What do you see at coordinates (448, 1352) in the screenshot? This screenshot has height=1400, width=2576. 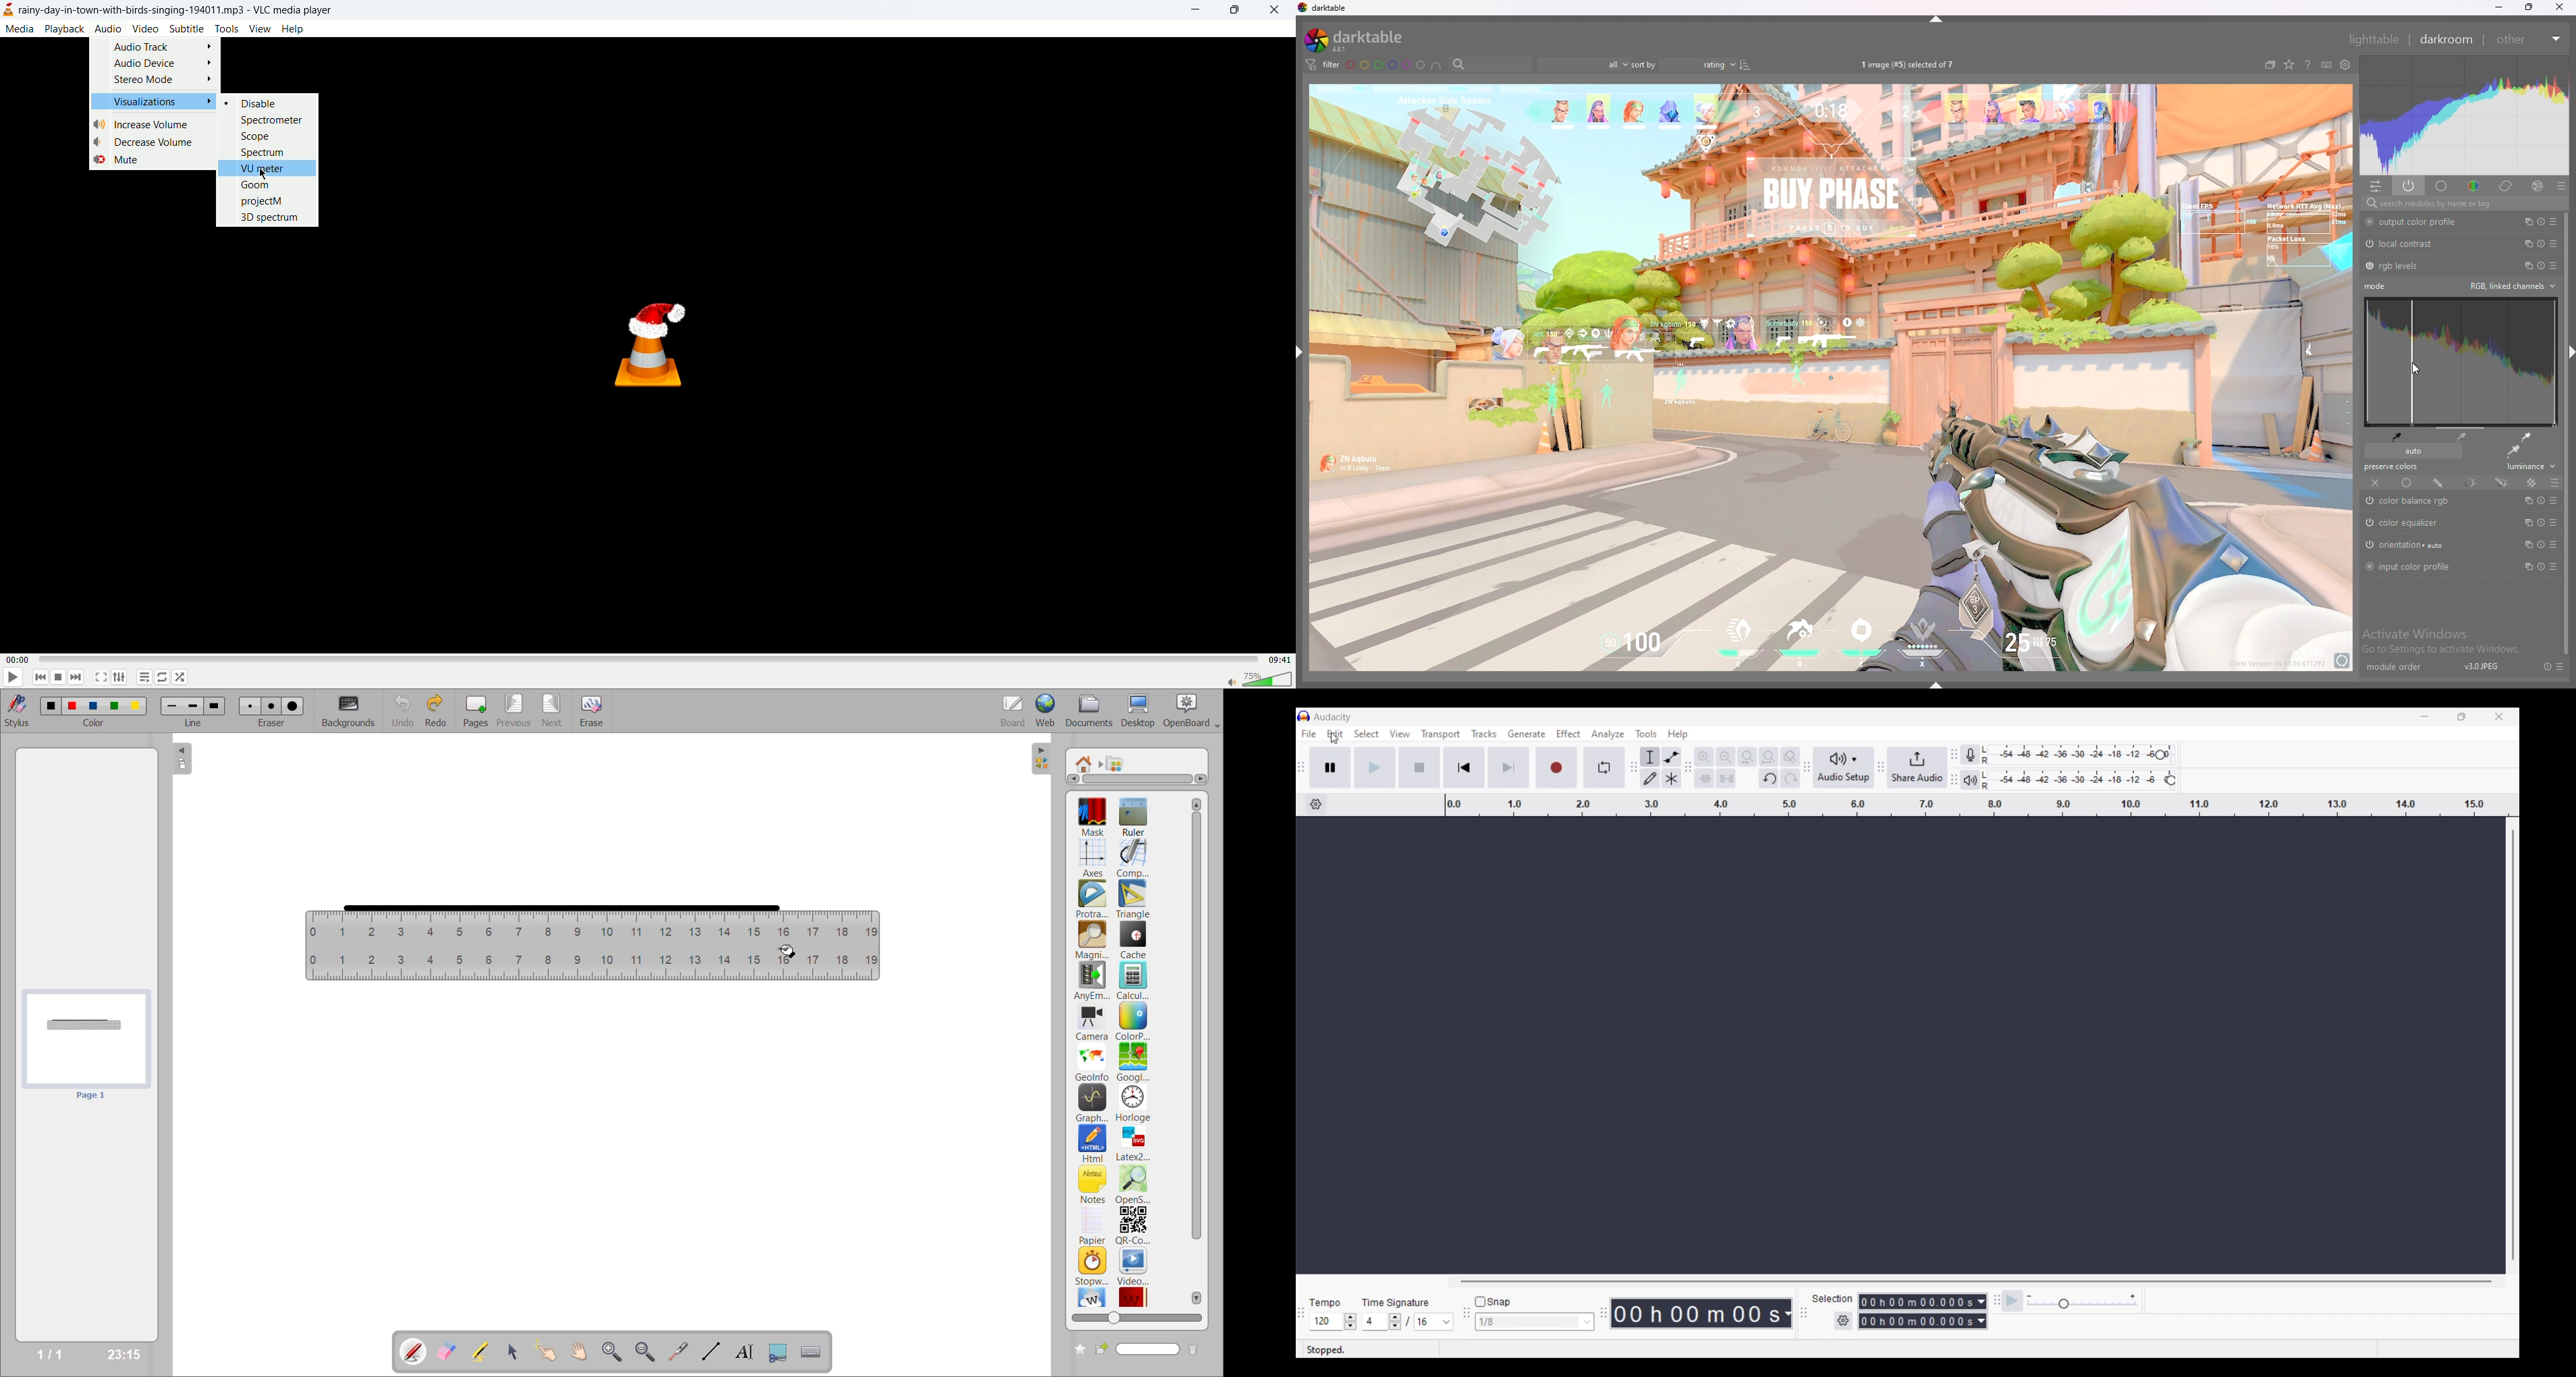 I see `erase annotation` at bounding box center [448, 1352].